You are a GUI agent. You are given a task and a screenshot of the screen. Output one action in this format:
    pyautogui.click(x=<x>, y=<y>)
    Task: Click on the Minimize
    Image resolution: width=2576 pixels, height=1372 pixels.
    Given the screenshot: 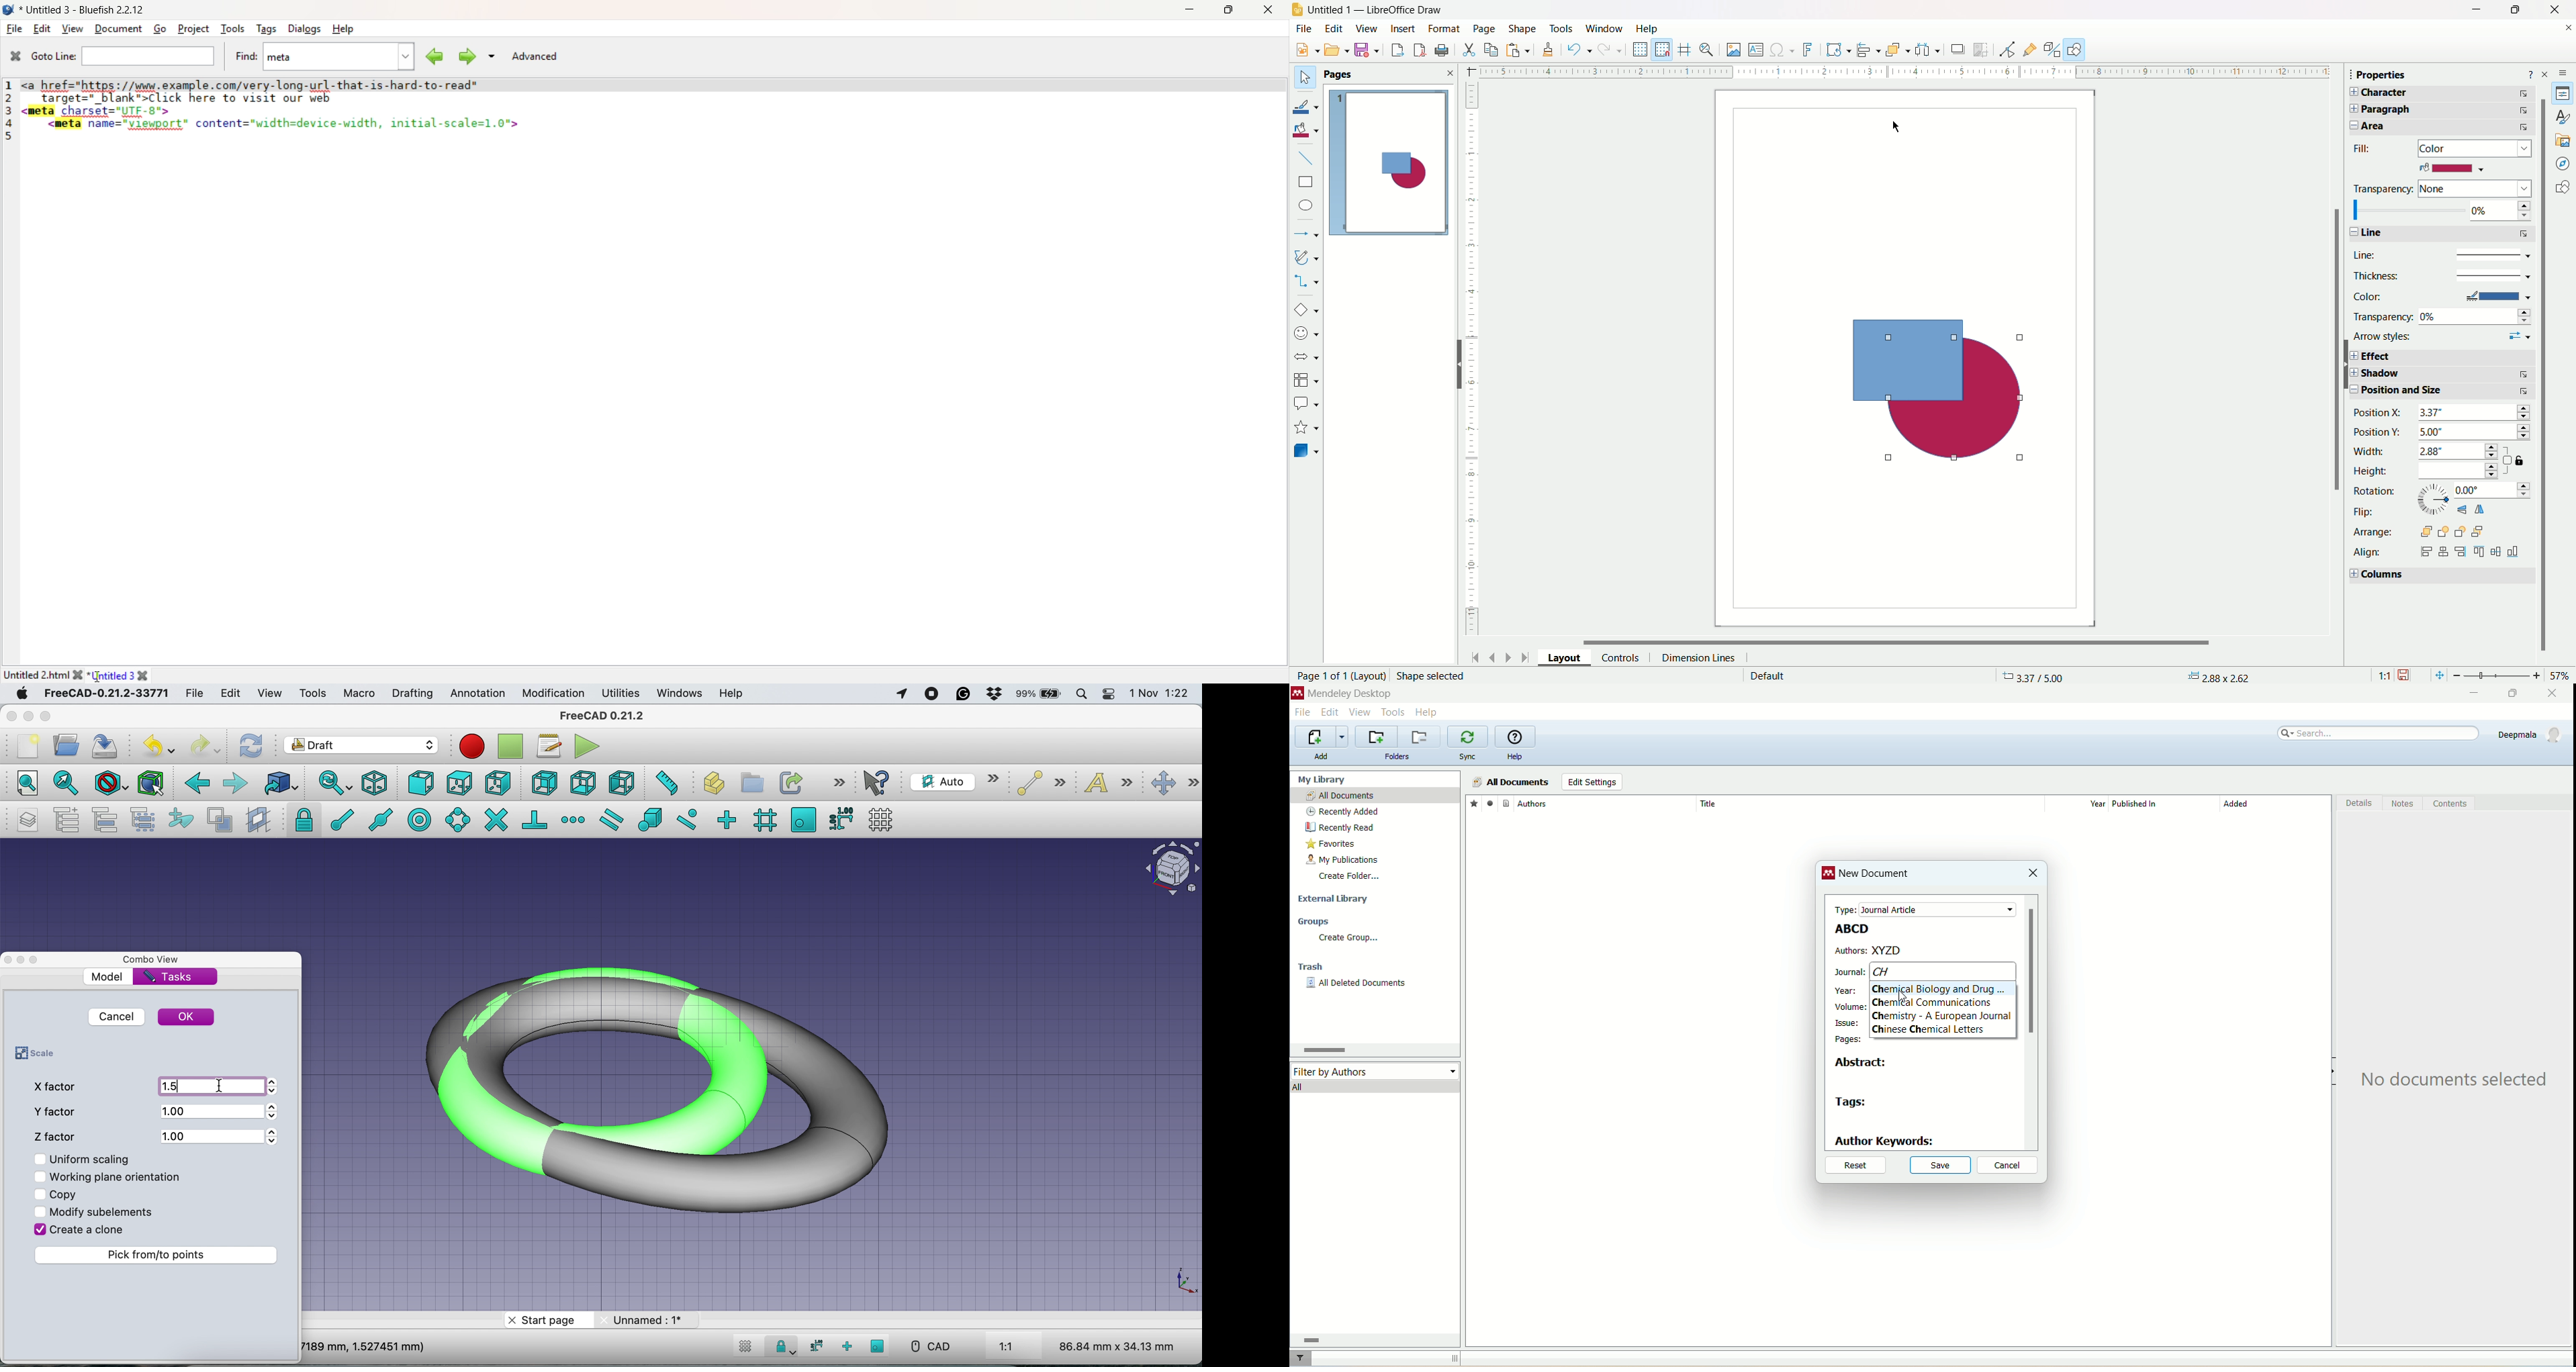 What is the action you would take?
    pyautogui.click(x=1189, y=9)
    